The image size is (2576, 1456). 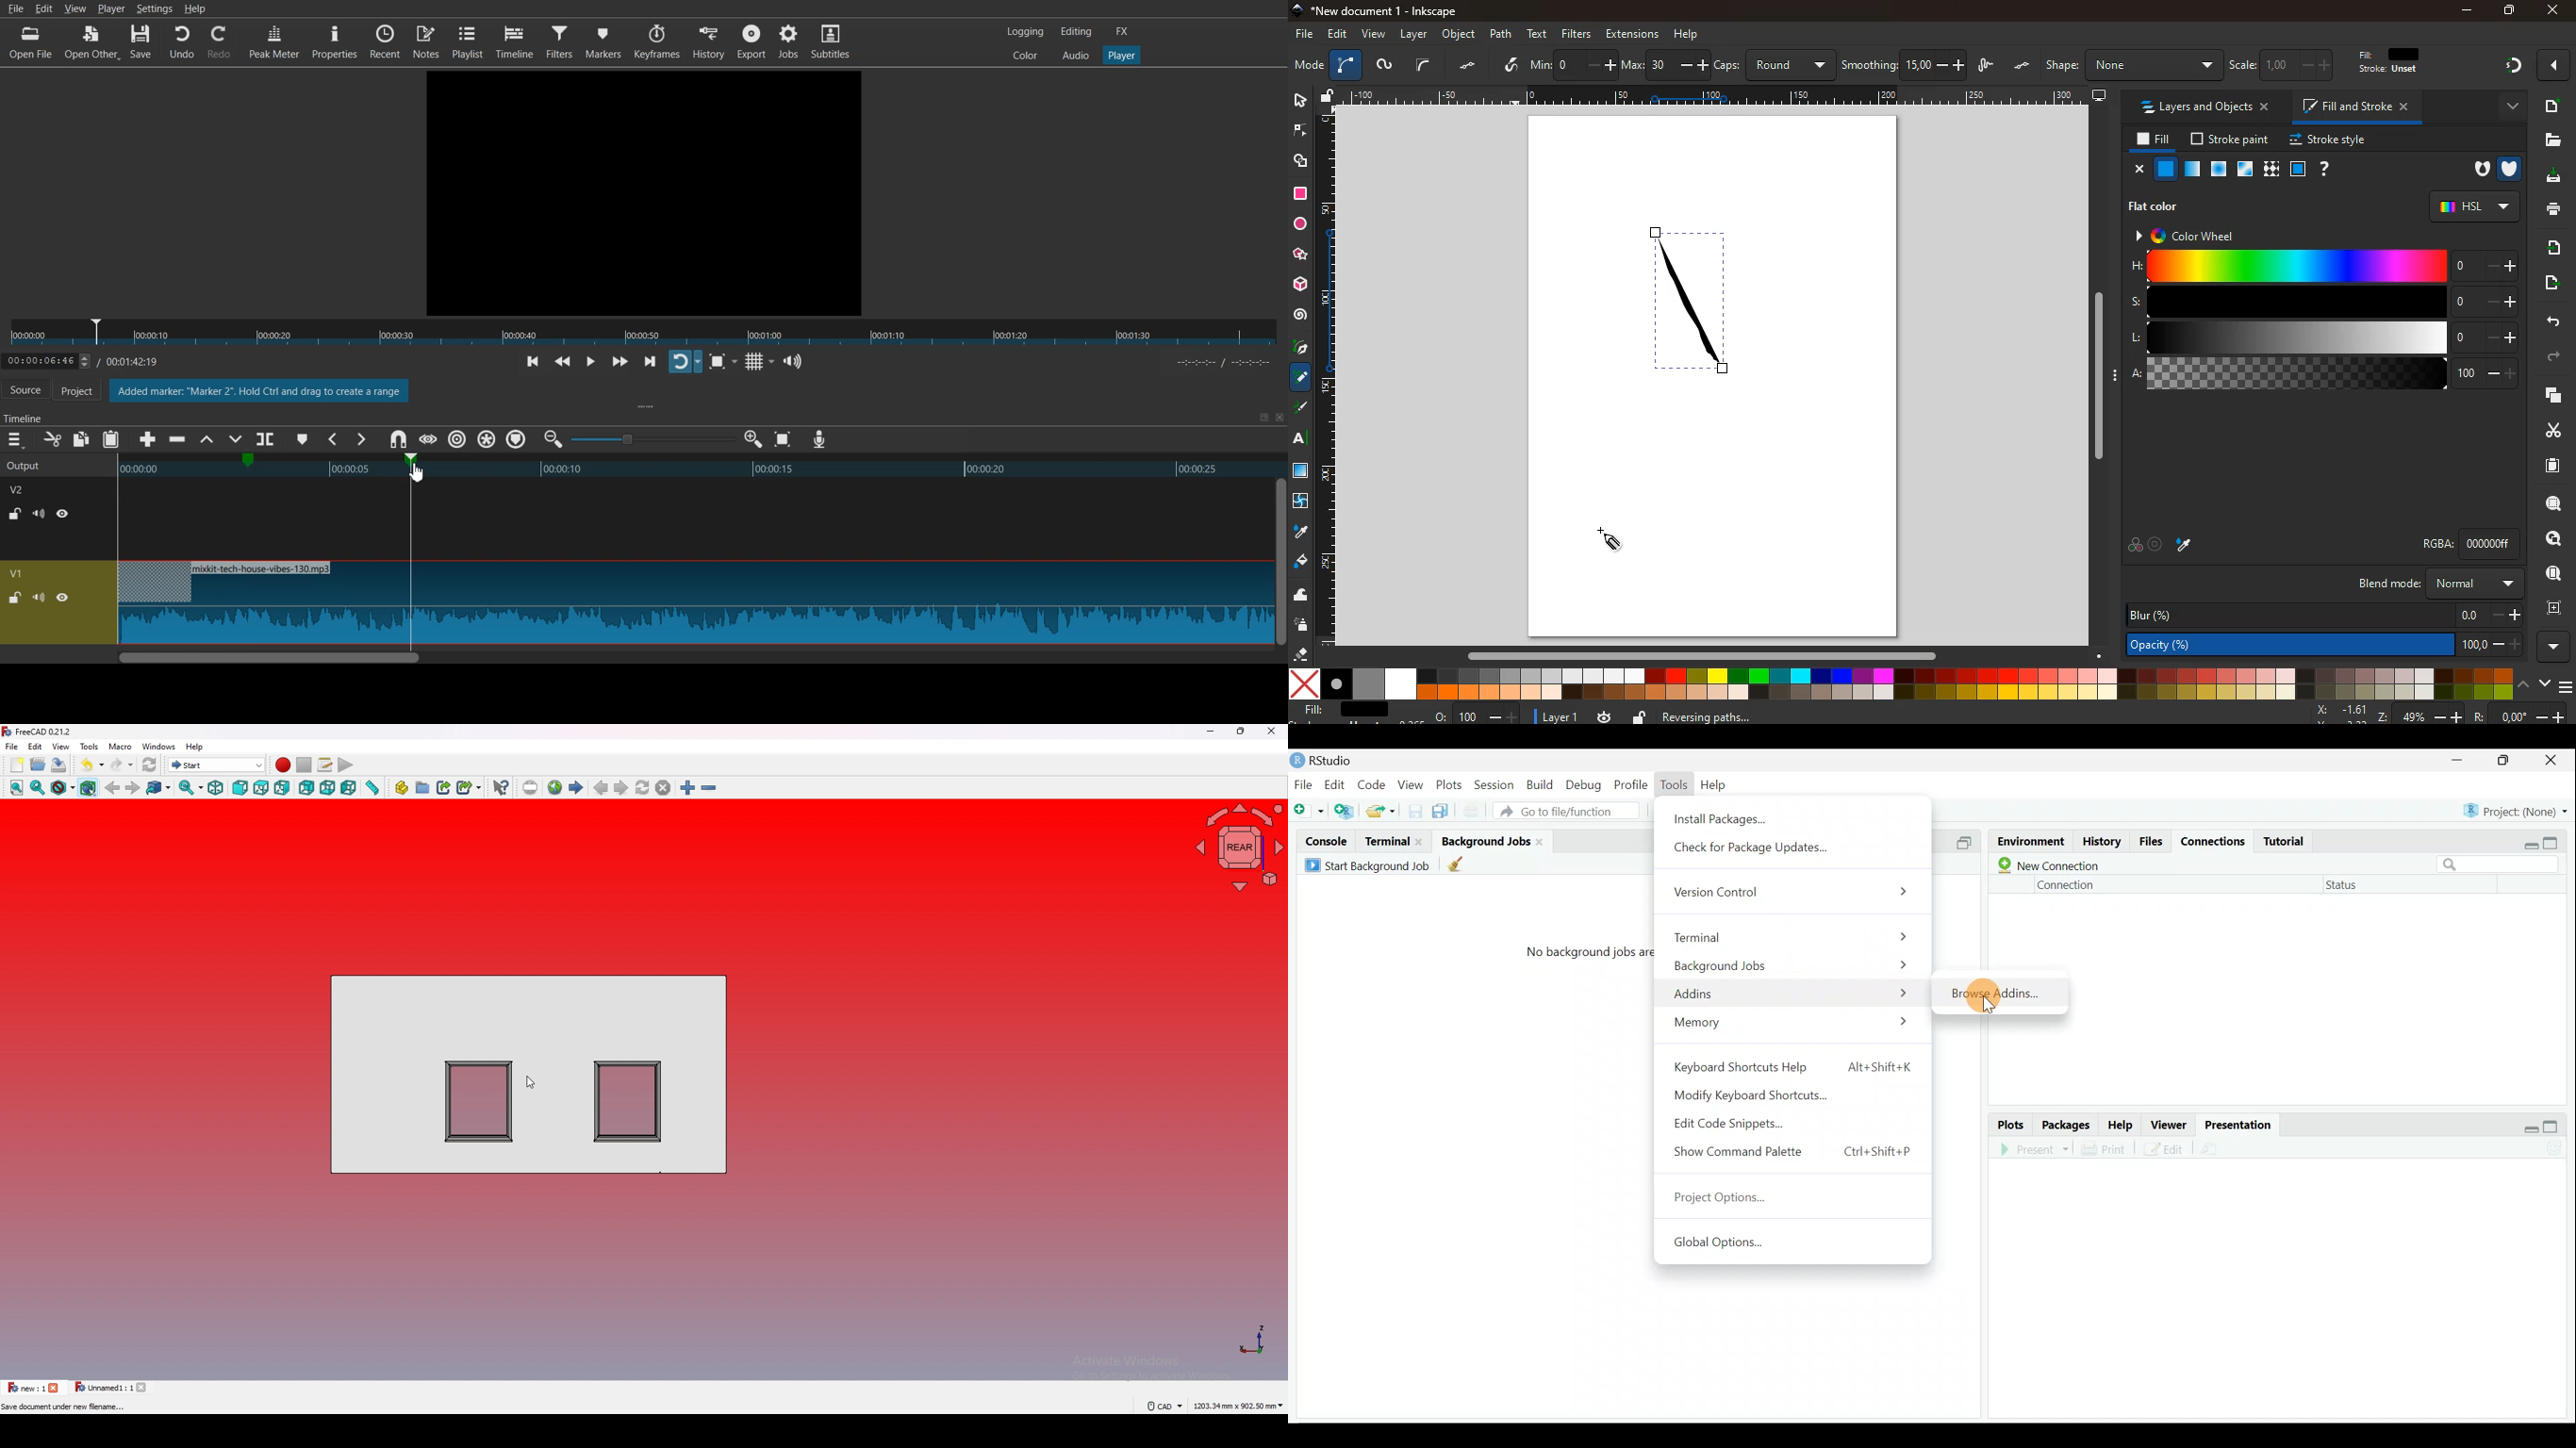 What do you see at coordinates (2166, 1121) in the screenshot?
I see `Viewer` at bounding box center [2166, 1121].